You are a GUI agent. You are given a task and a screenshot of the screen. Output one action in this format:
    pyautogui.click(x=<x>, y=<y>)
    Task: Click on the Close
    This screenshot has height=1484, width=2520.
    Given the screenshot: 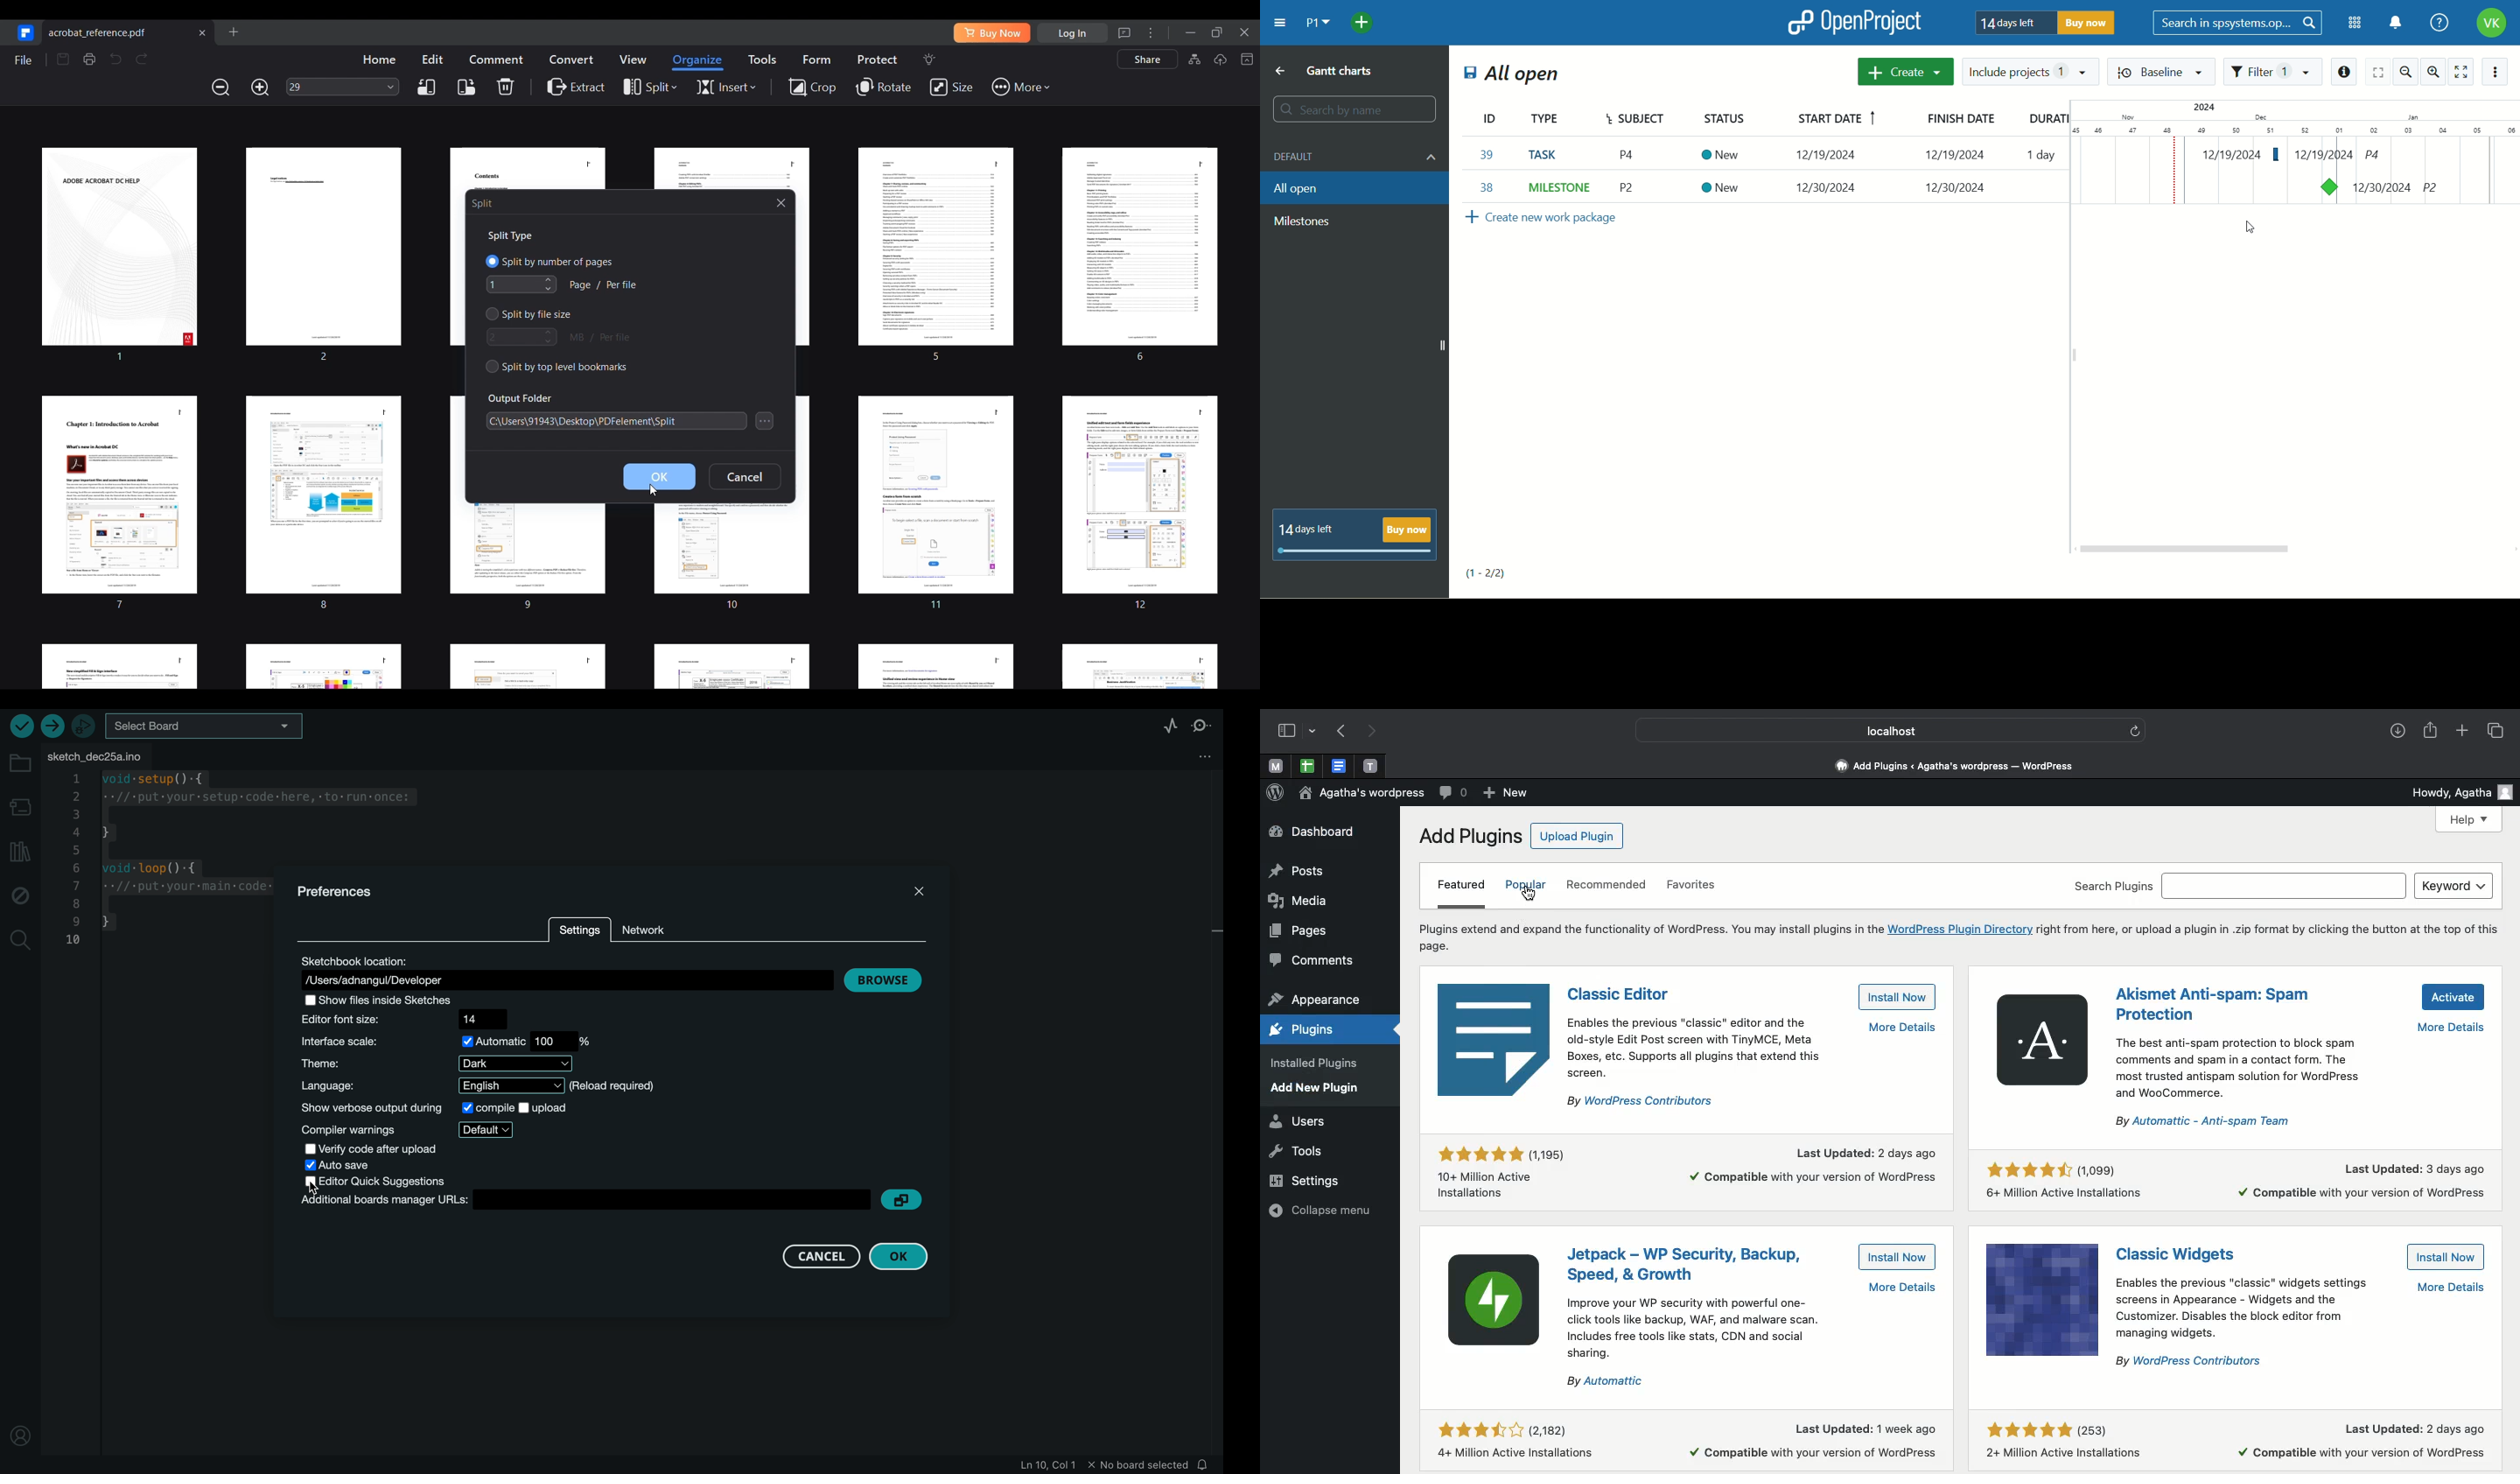 What is the action you would take?
    pyautogui.click(x=1241, y=30)
    